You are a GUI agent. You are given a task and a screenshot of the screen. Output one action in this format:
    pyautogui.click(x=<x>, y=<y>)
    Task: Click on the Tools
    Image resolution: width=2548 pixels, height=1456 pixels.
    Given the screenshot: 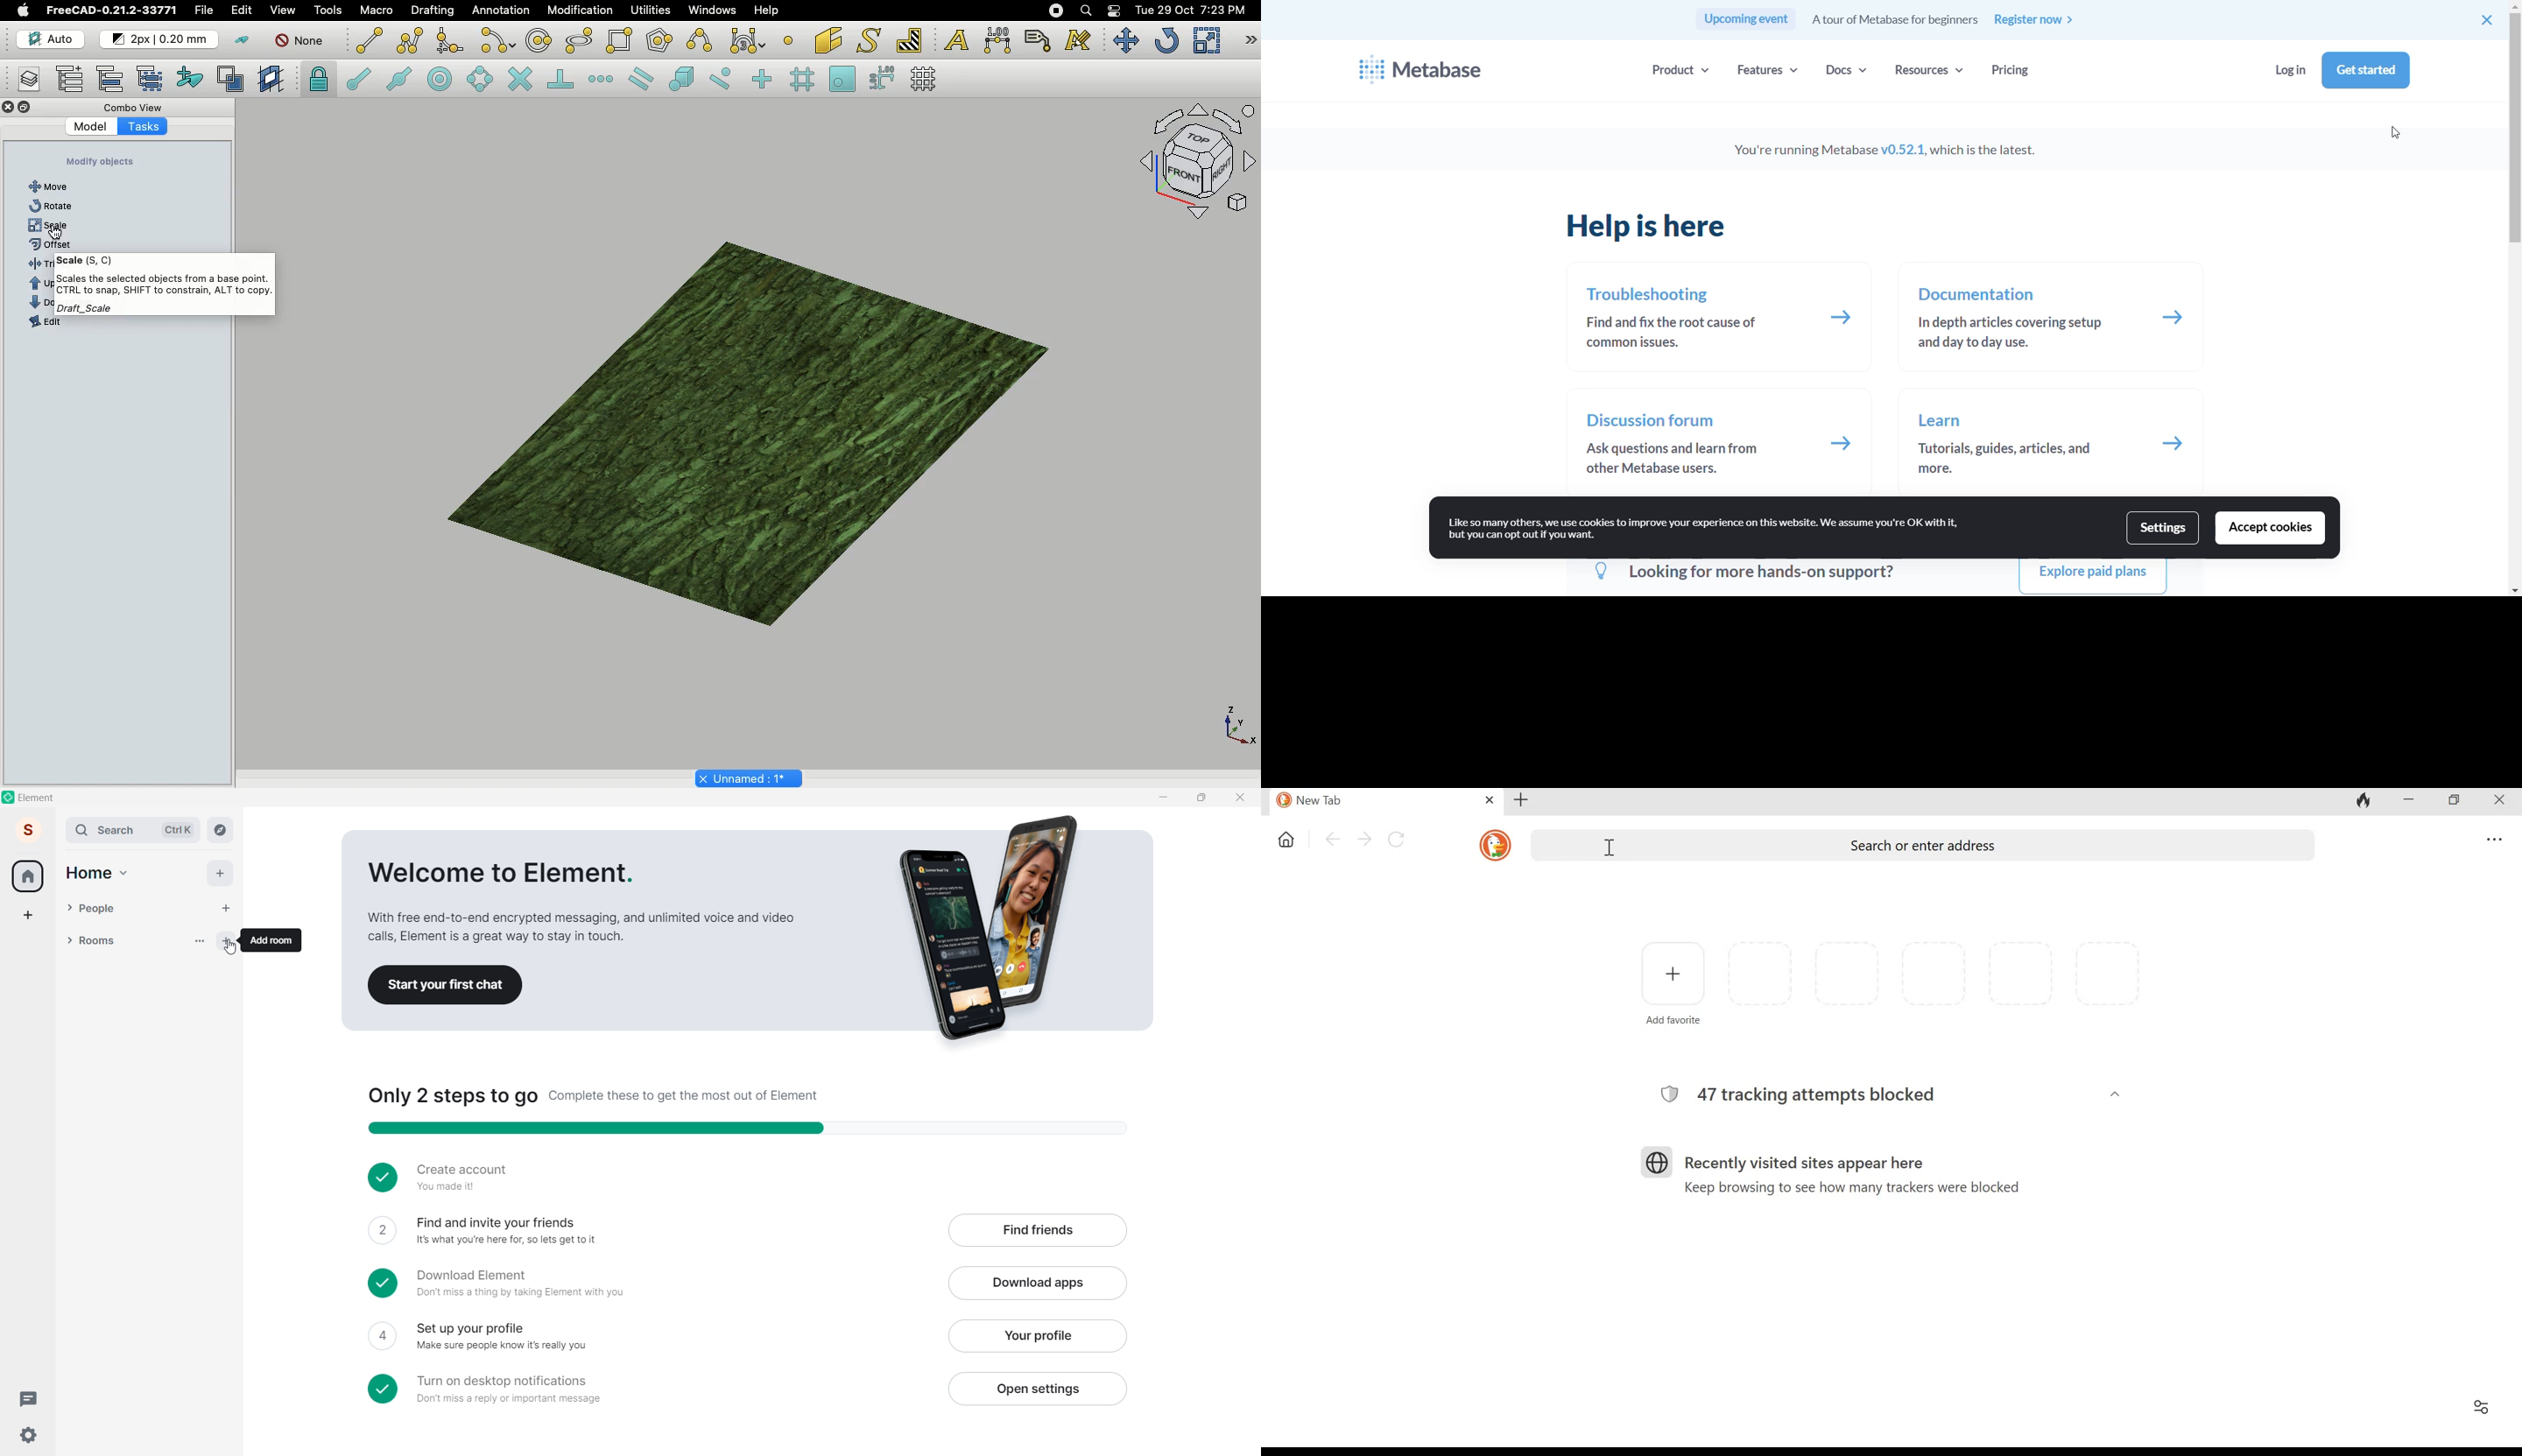 What is the action you would take?
    pyautogui.click(x=330, y=11)
    